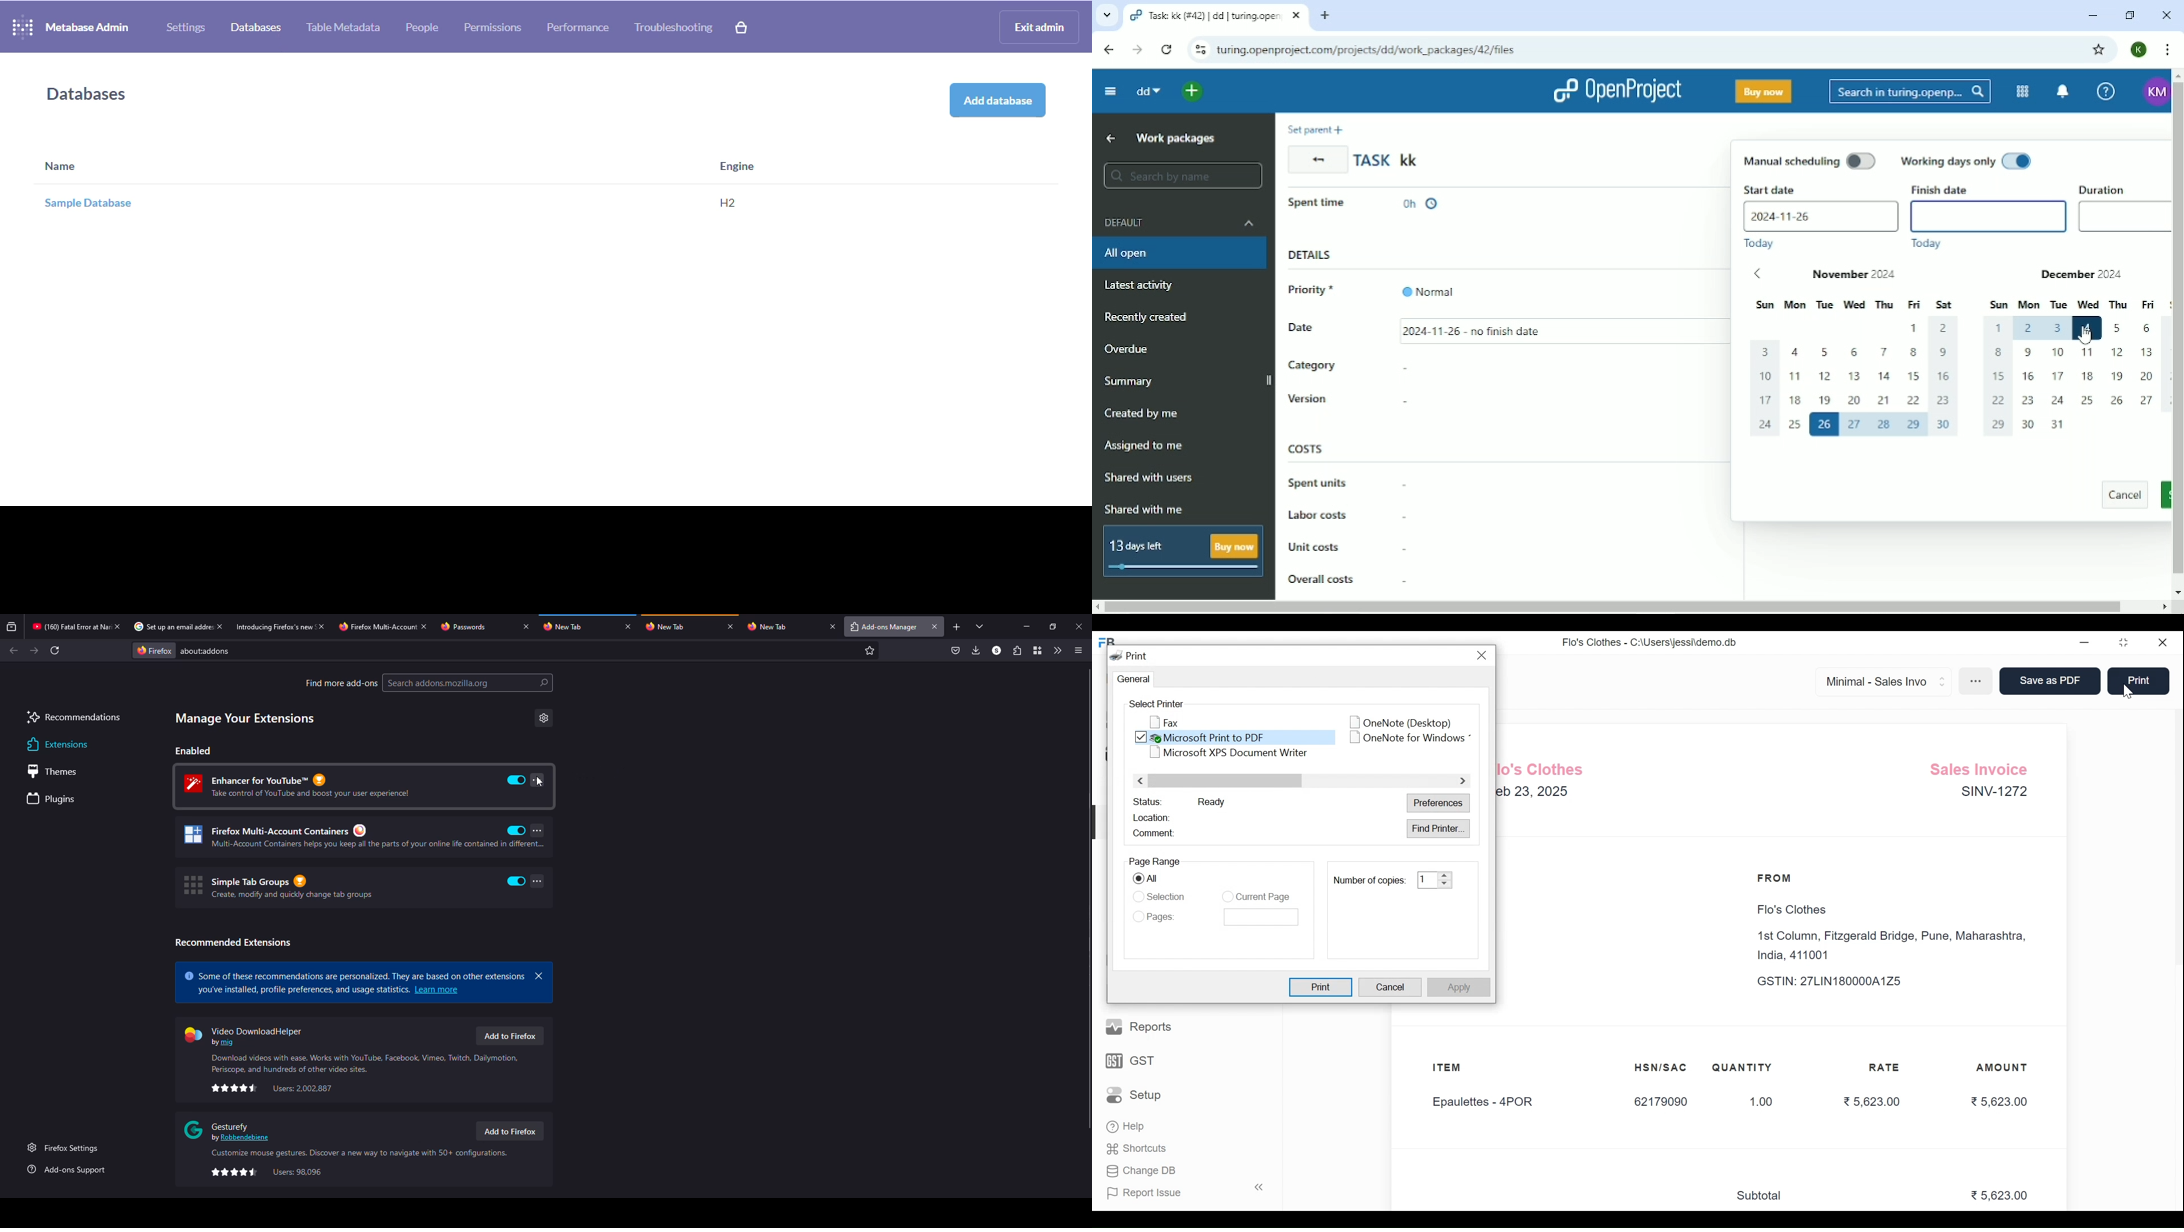  I want to click on Restore, so click(2126, 644).